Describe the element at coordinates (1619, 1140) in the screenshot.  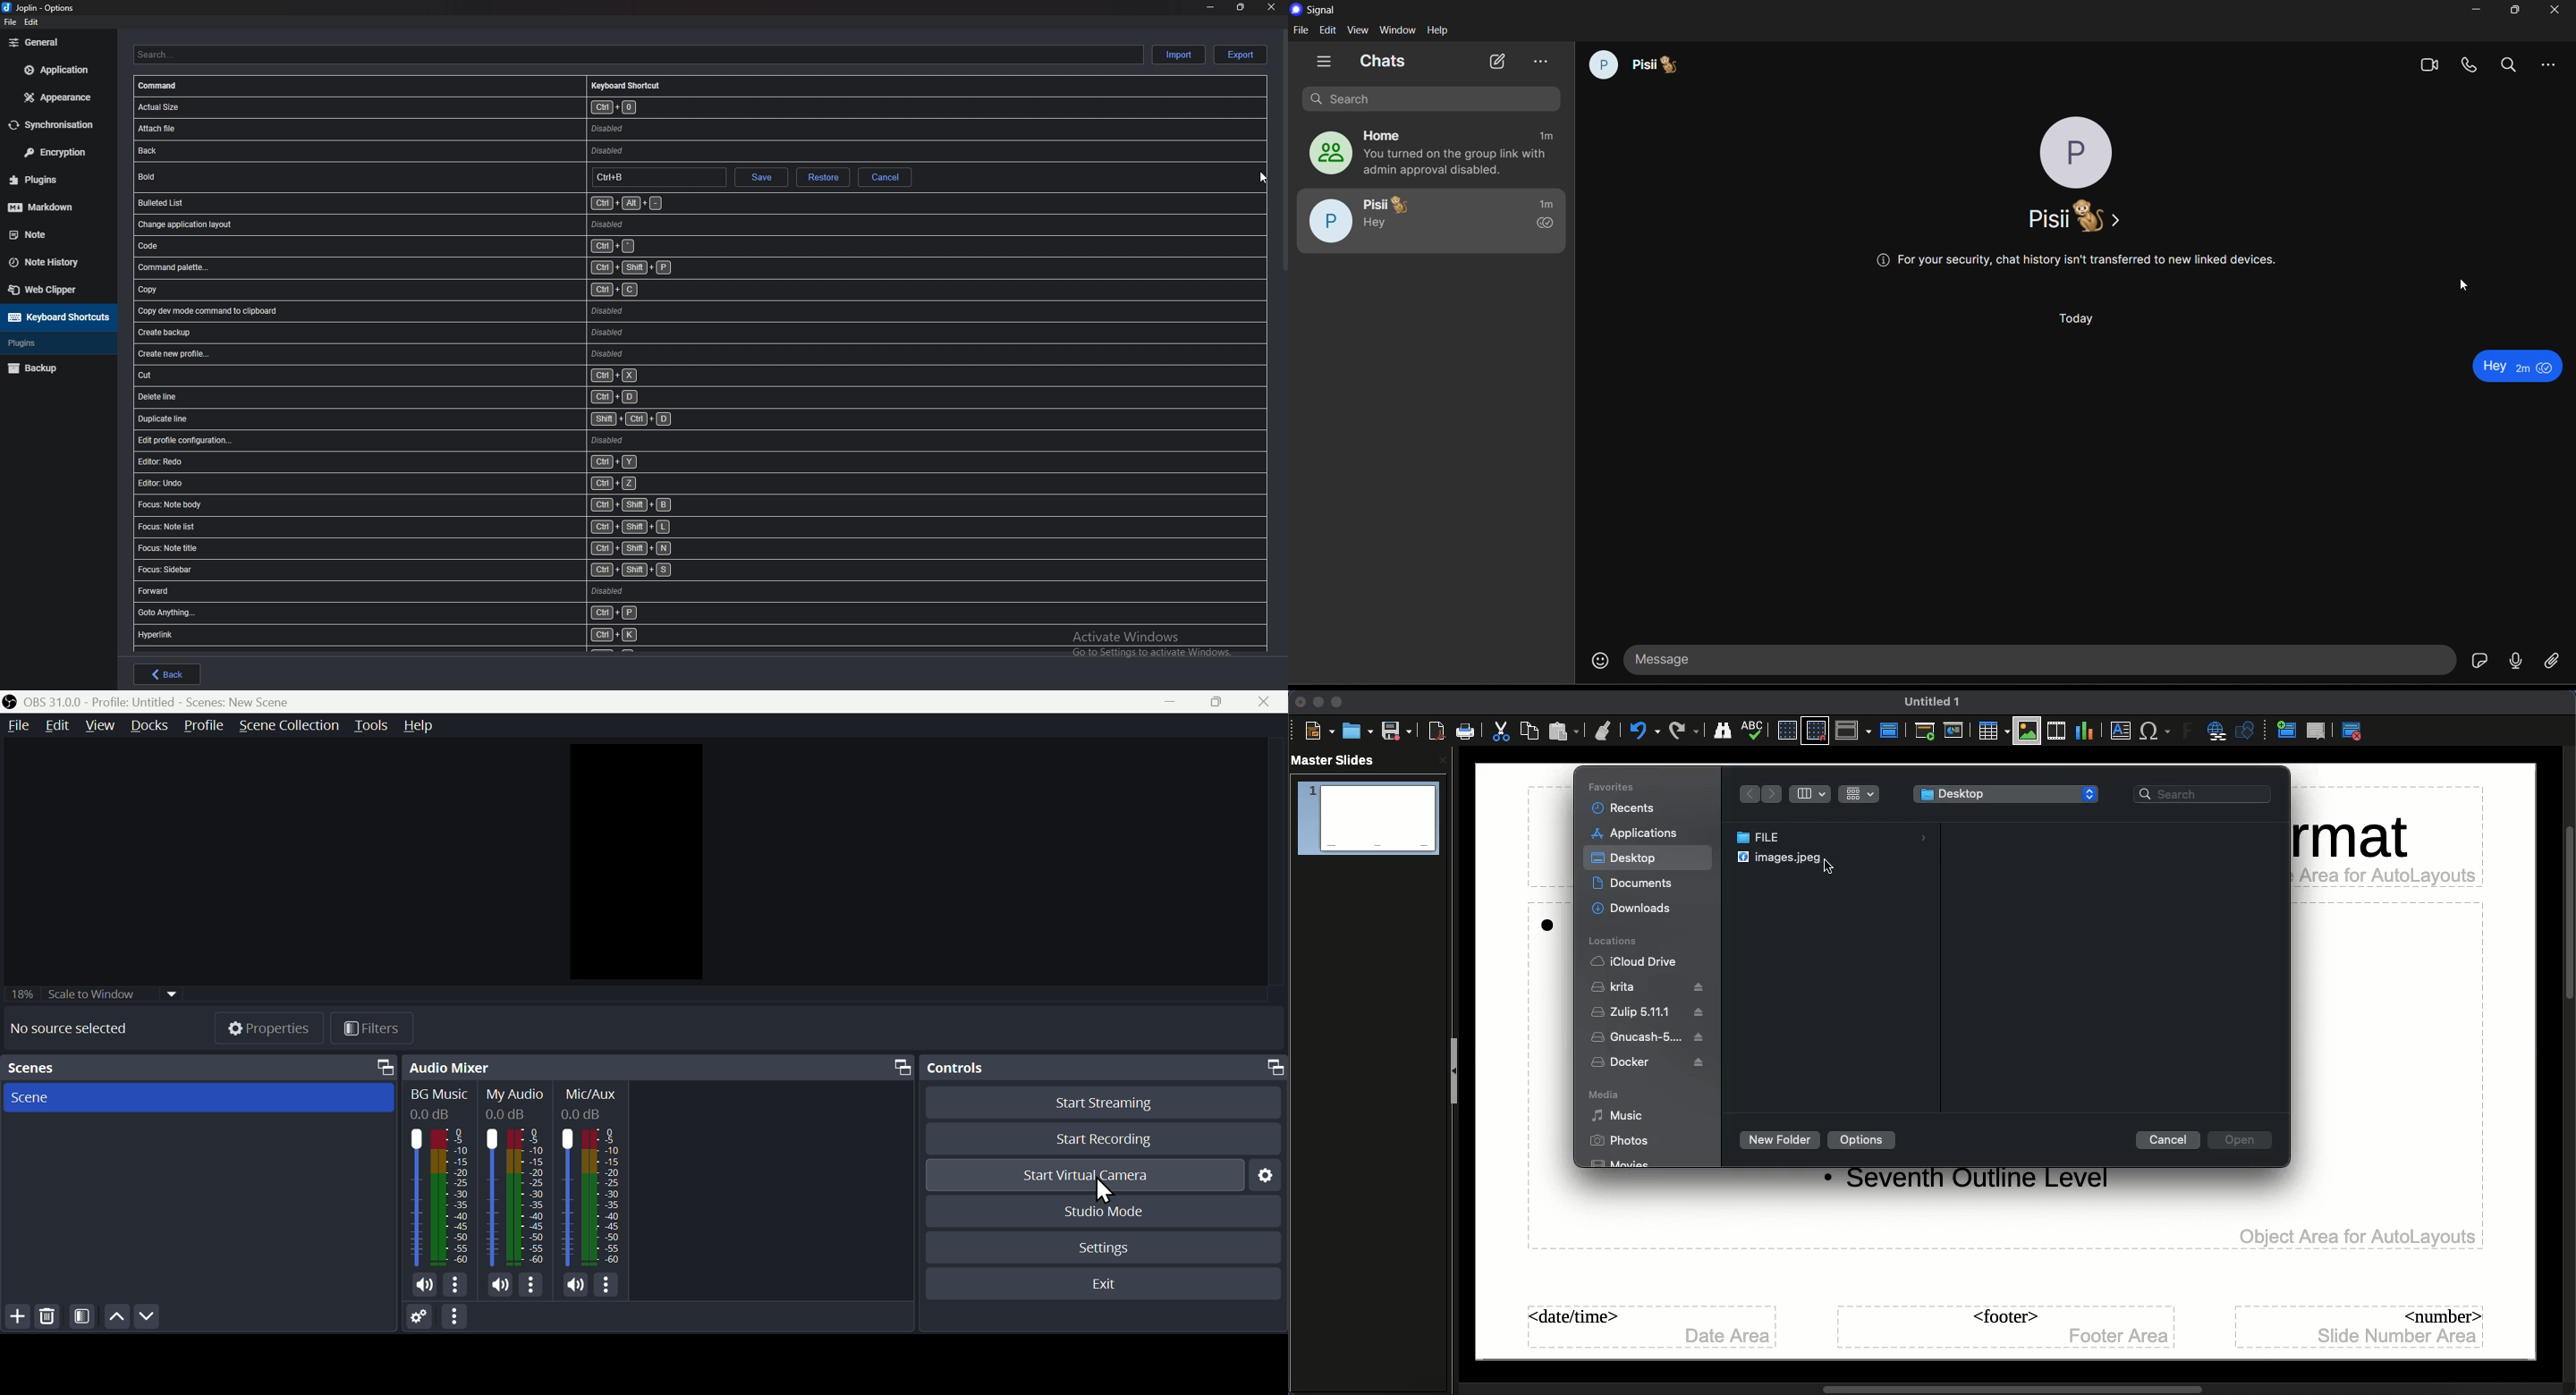
I see `Photos` at that location.